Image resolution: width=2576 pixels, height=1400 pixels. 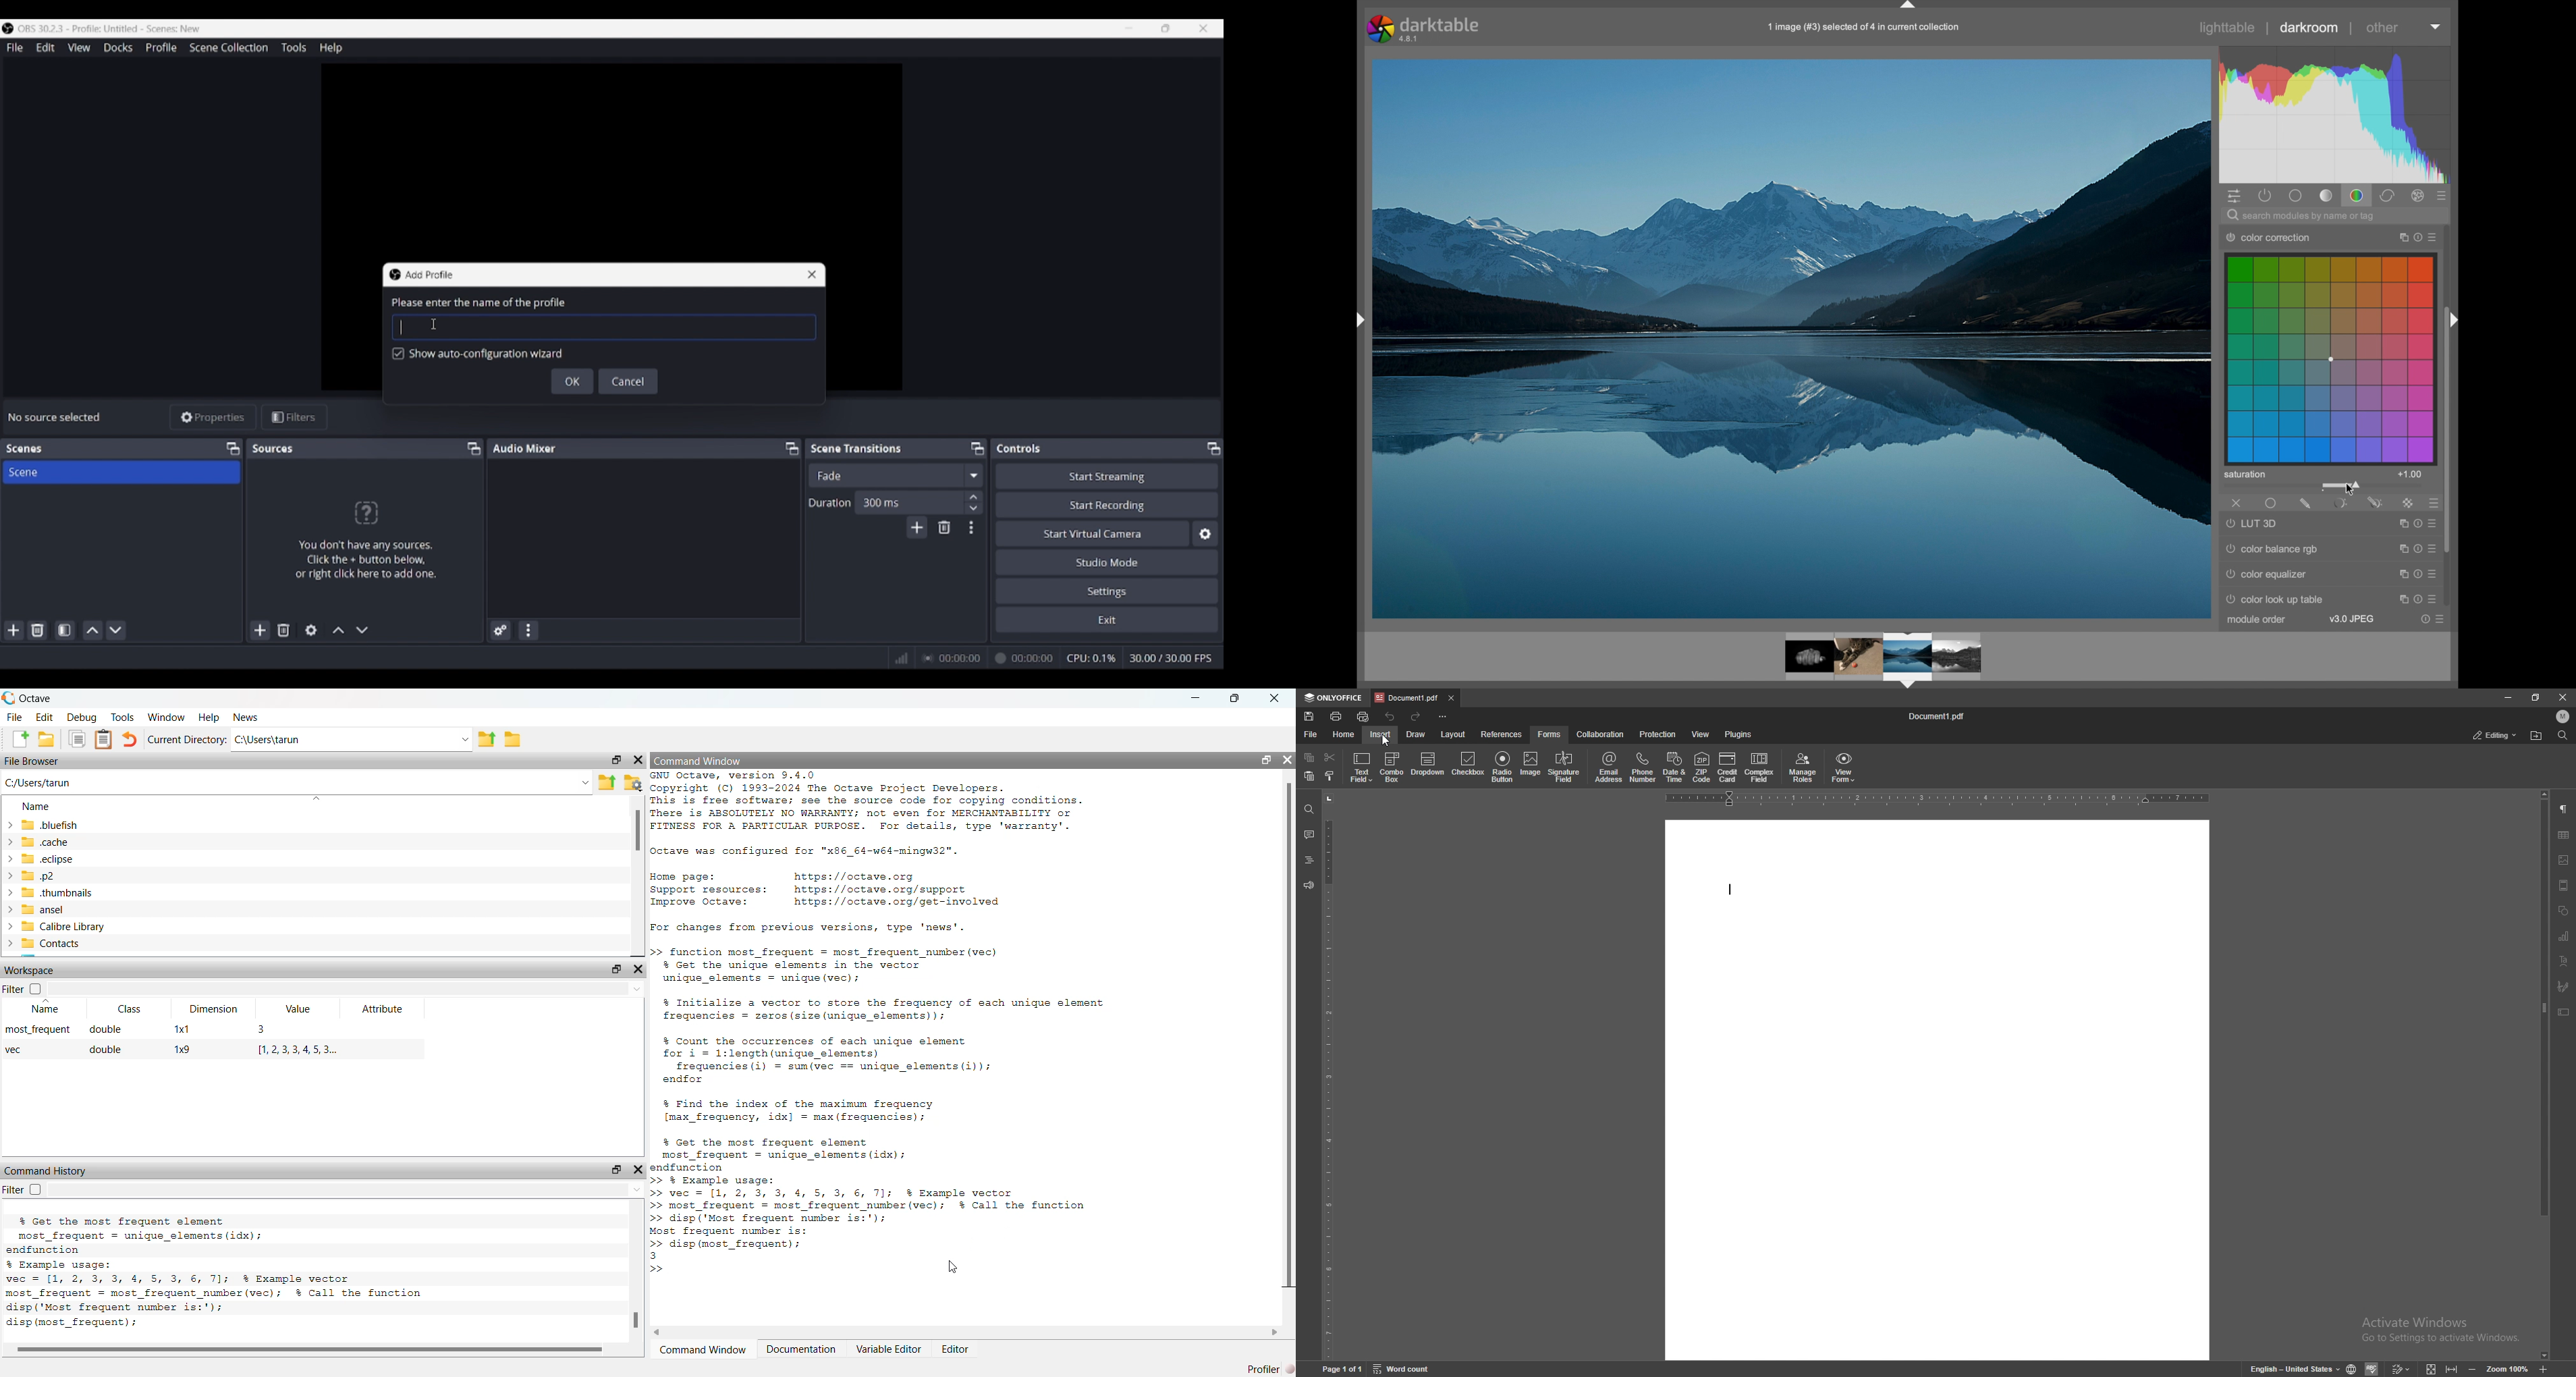 I want to click on dropdown, so click(x=1428, y=767).